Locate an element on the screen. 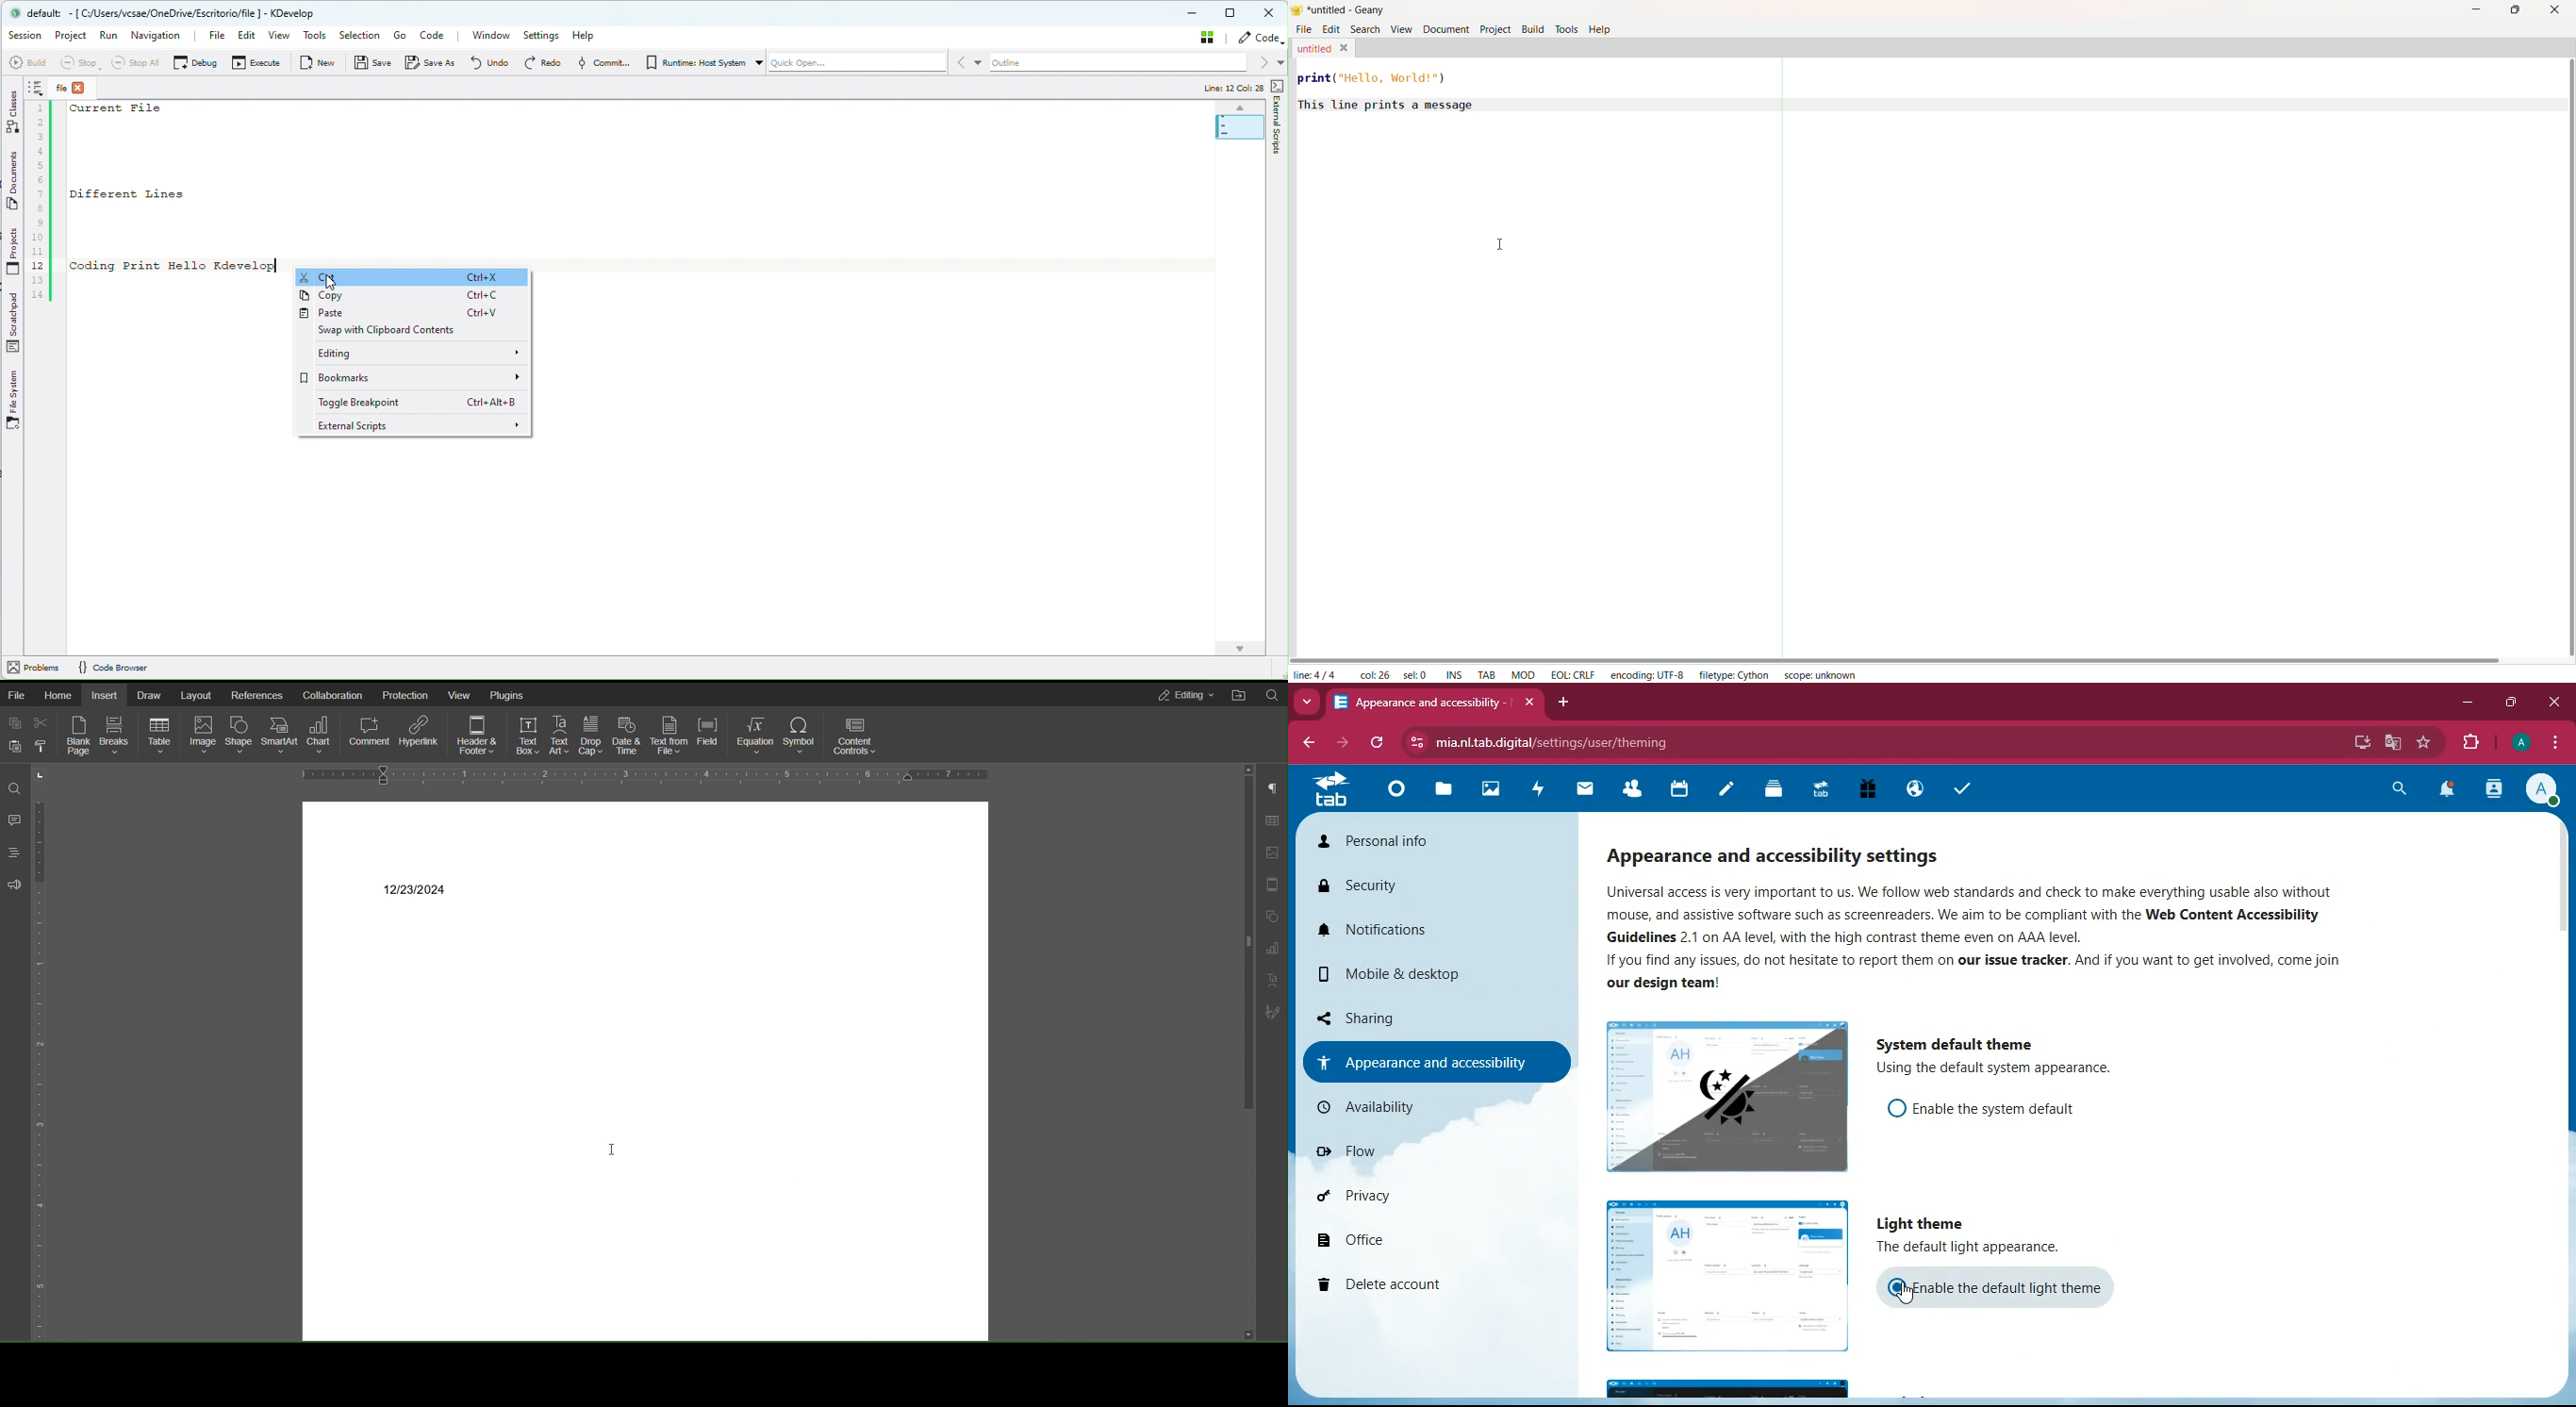 This screenshot has height=1428, width=2576. image is located at coordinates (1730, 1099).